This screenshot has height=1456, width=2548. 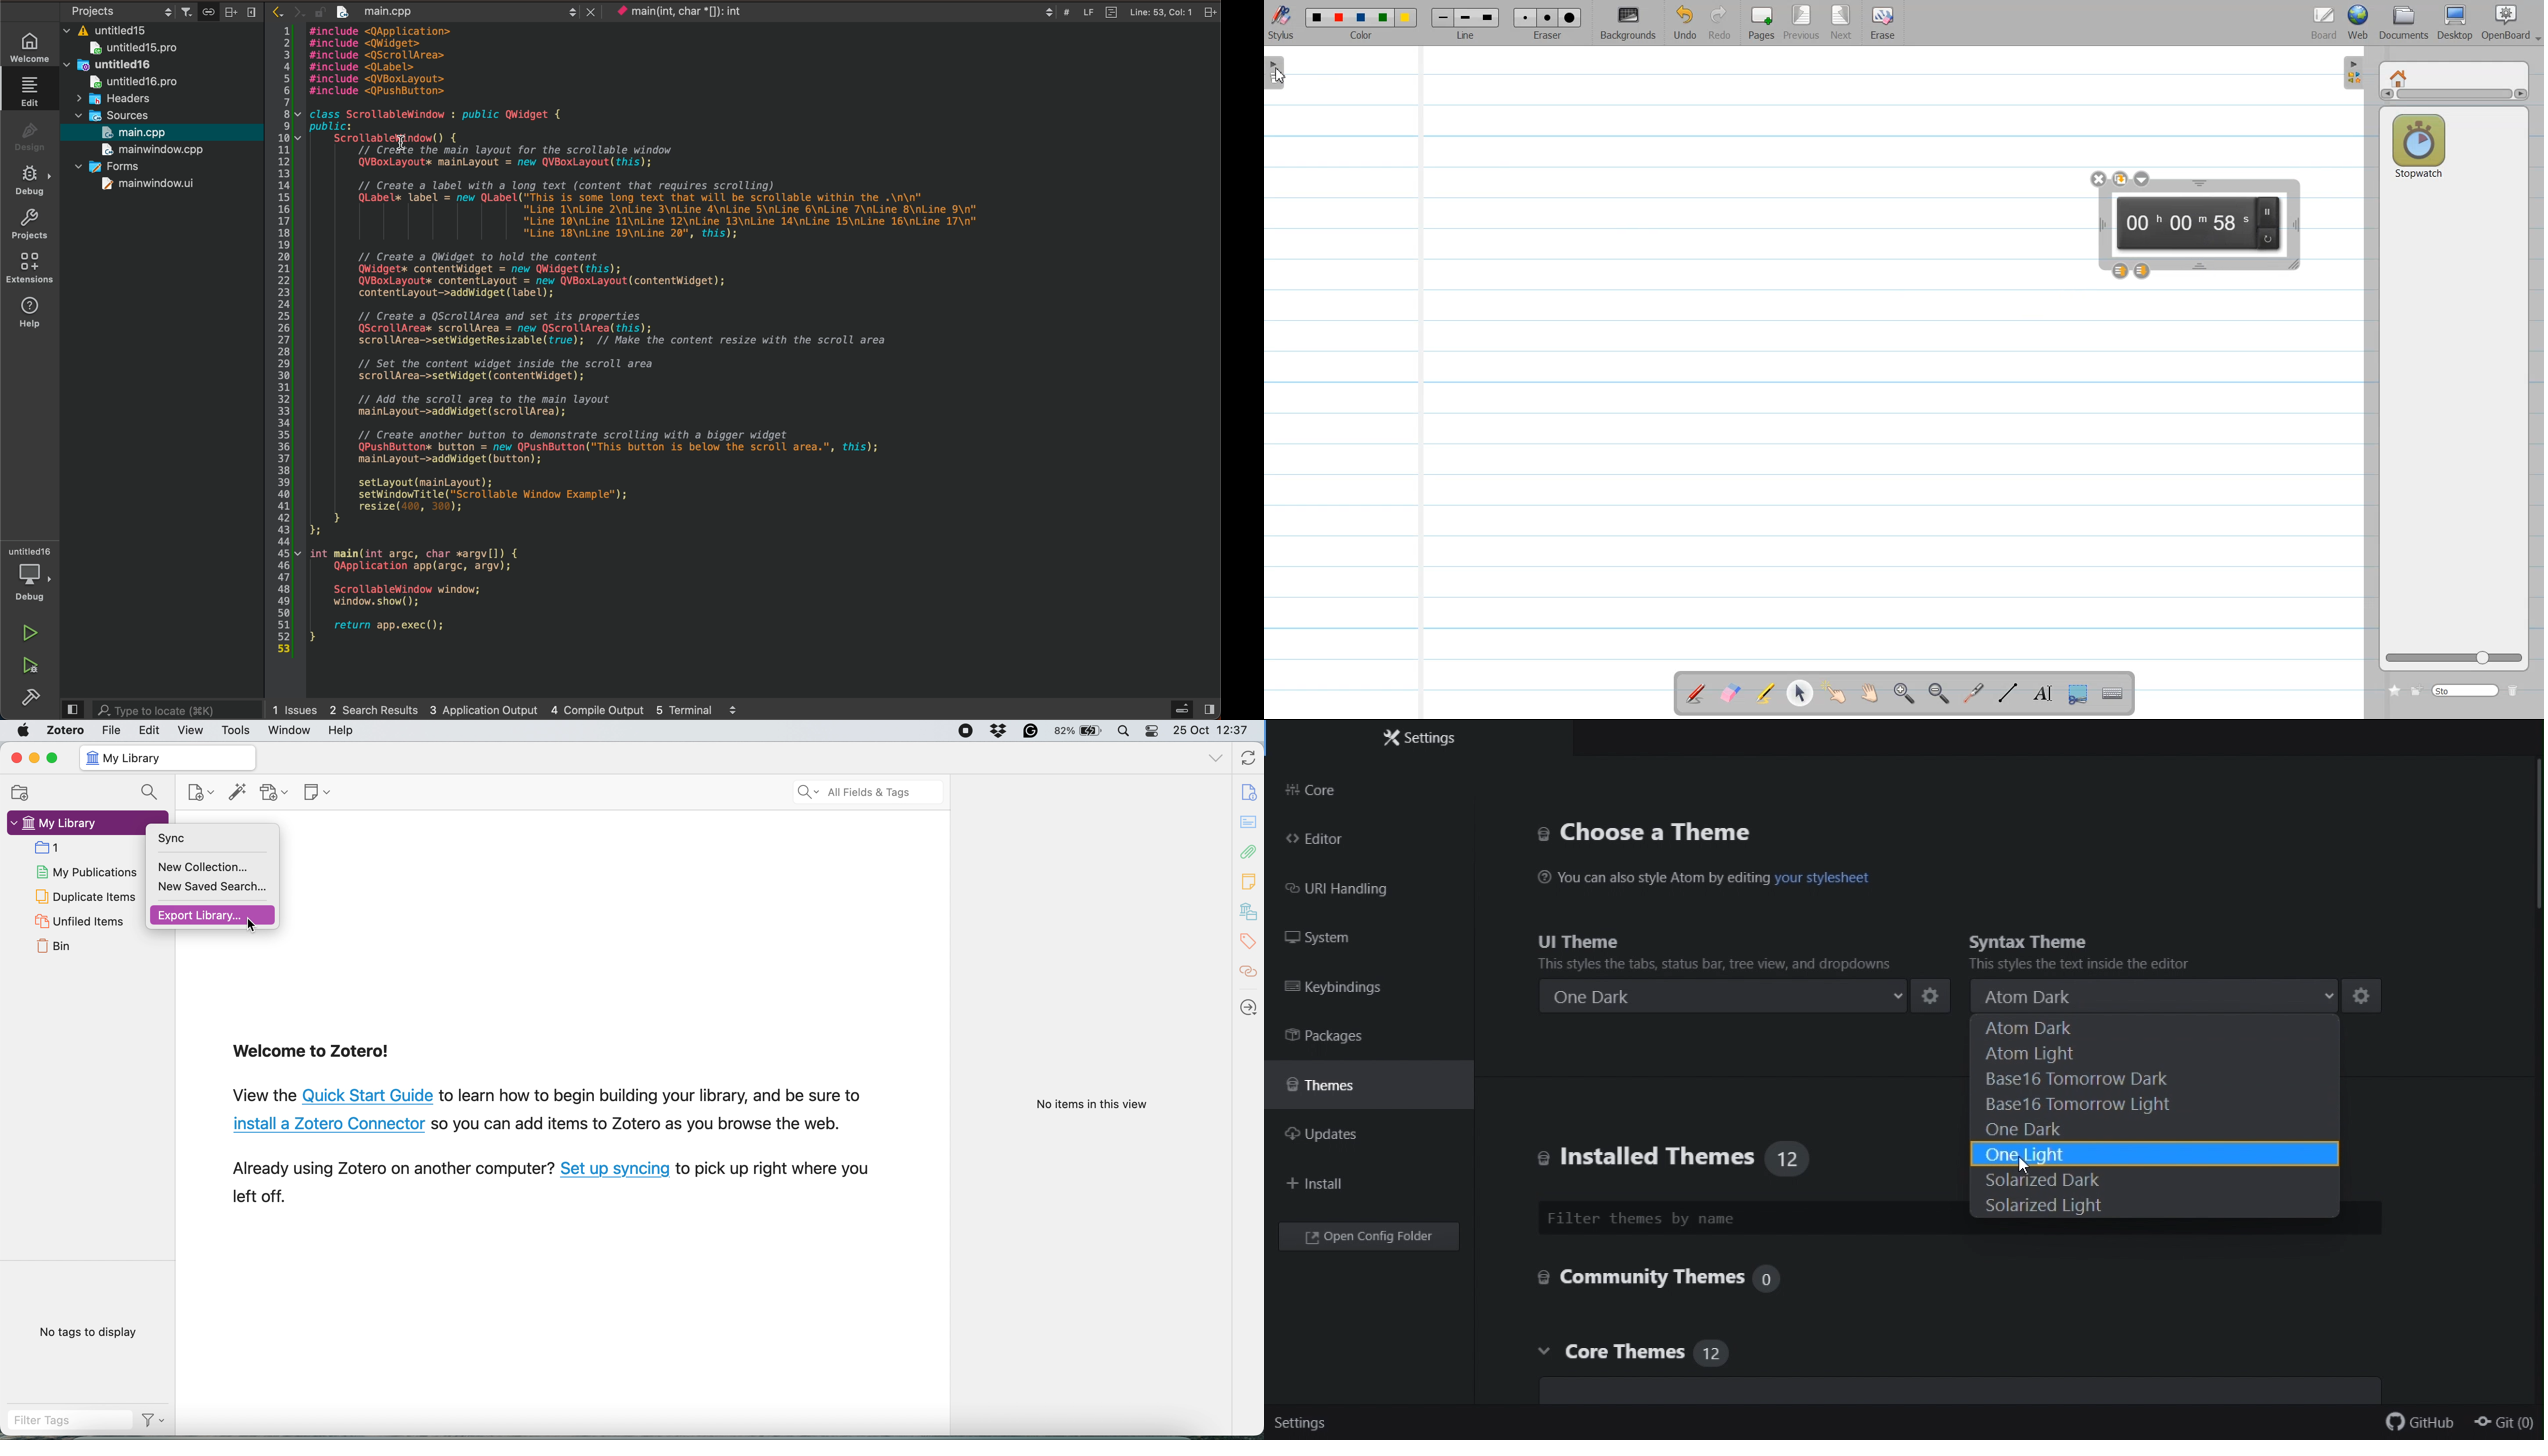 I want to click on untitled16pro, so click(x=136, y=81).